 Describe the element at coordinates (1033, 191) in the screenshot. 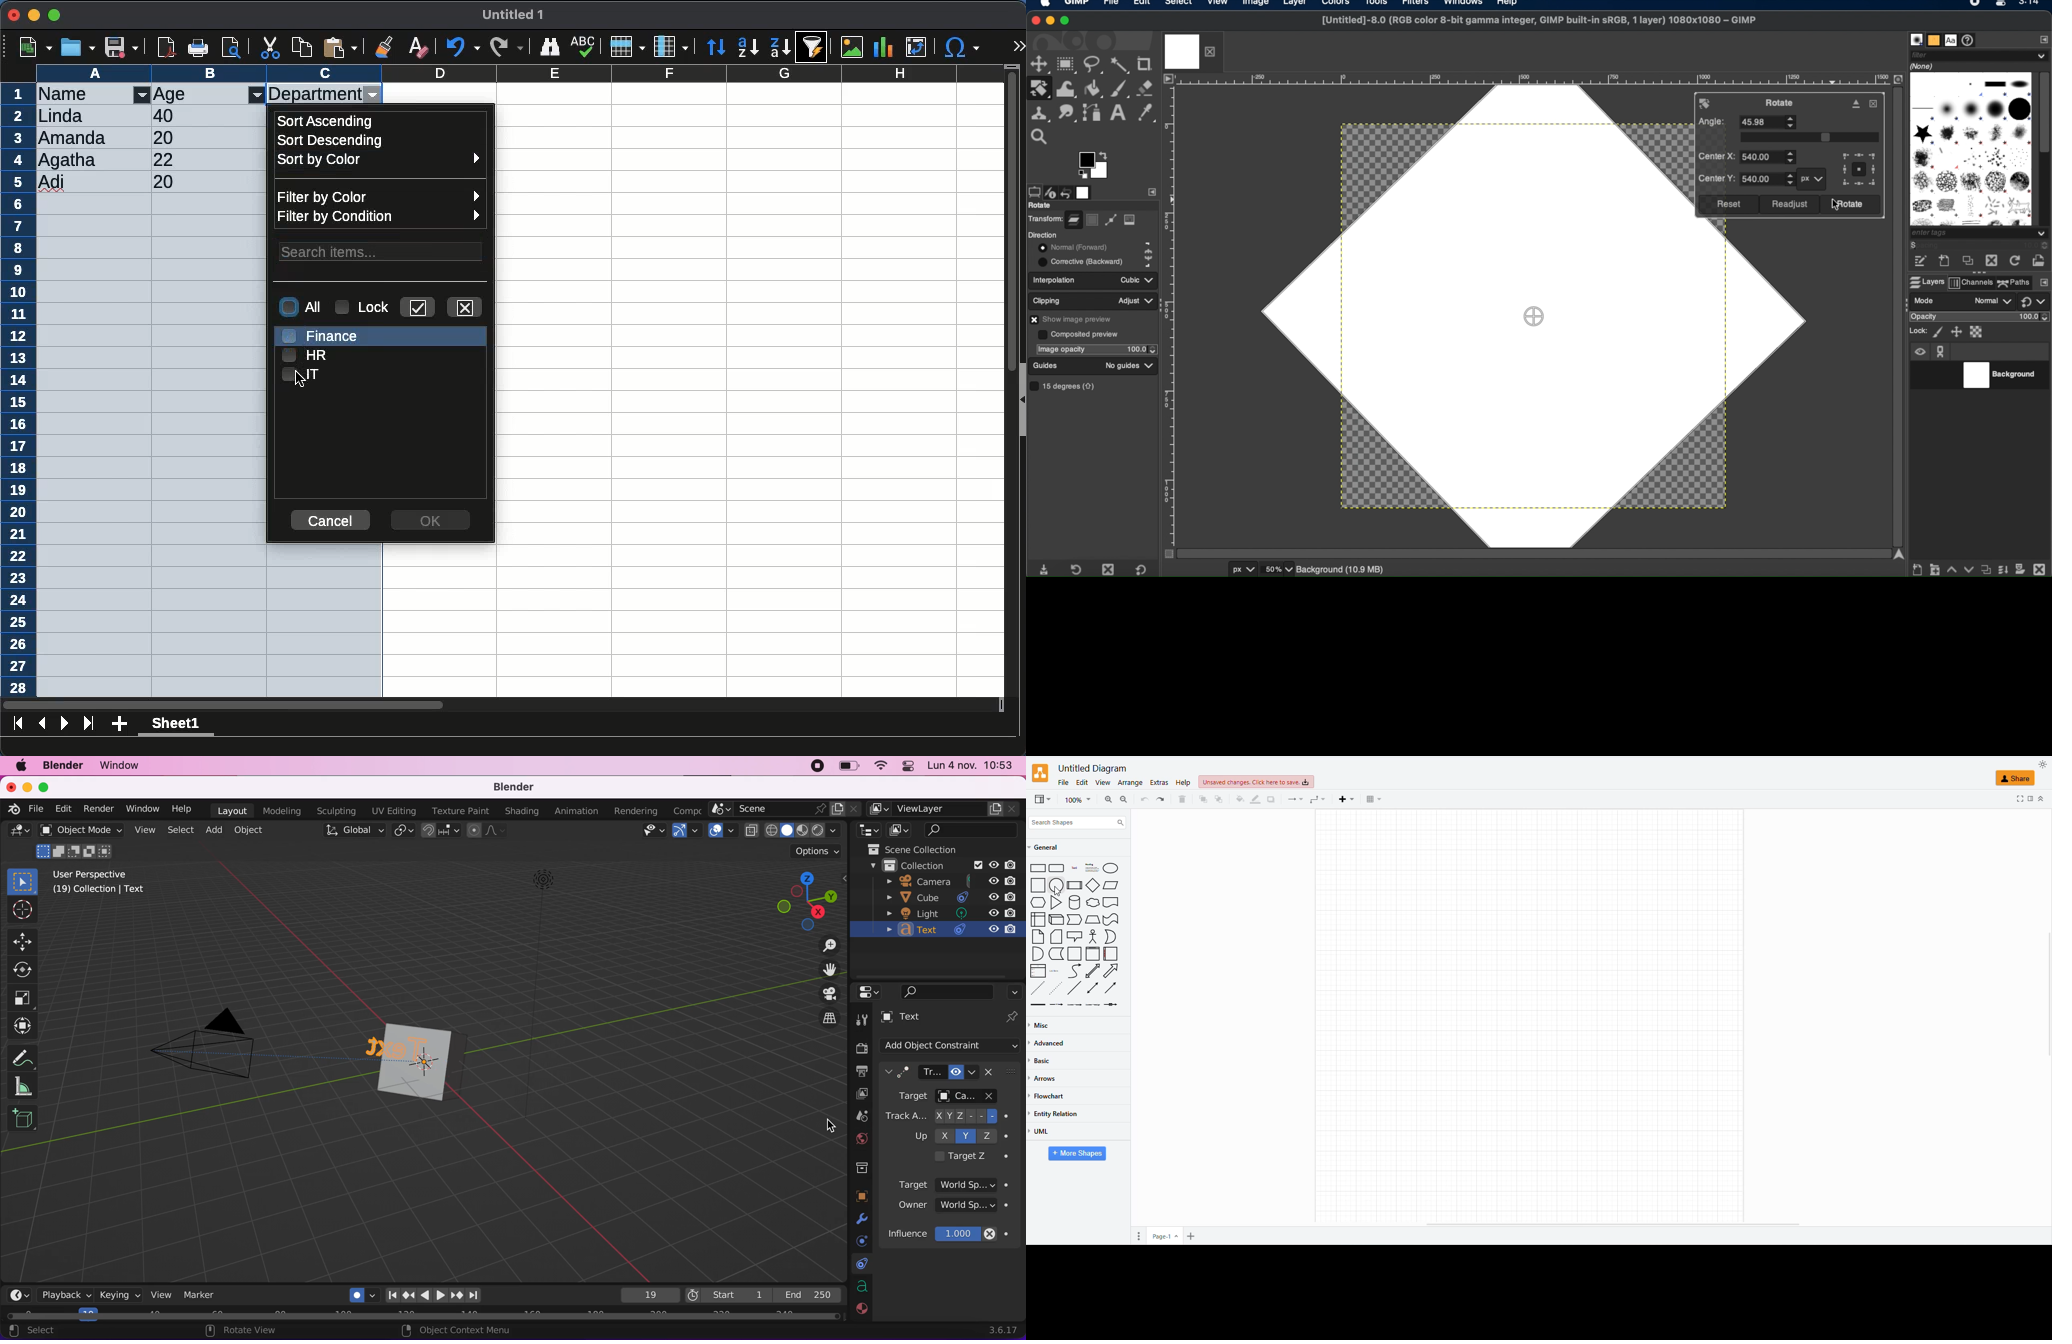

I see `tool options` at that location.